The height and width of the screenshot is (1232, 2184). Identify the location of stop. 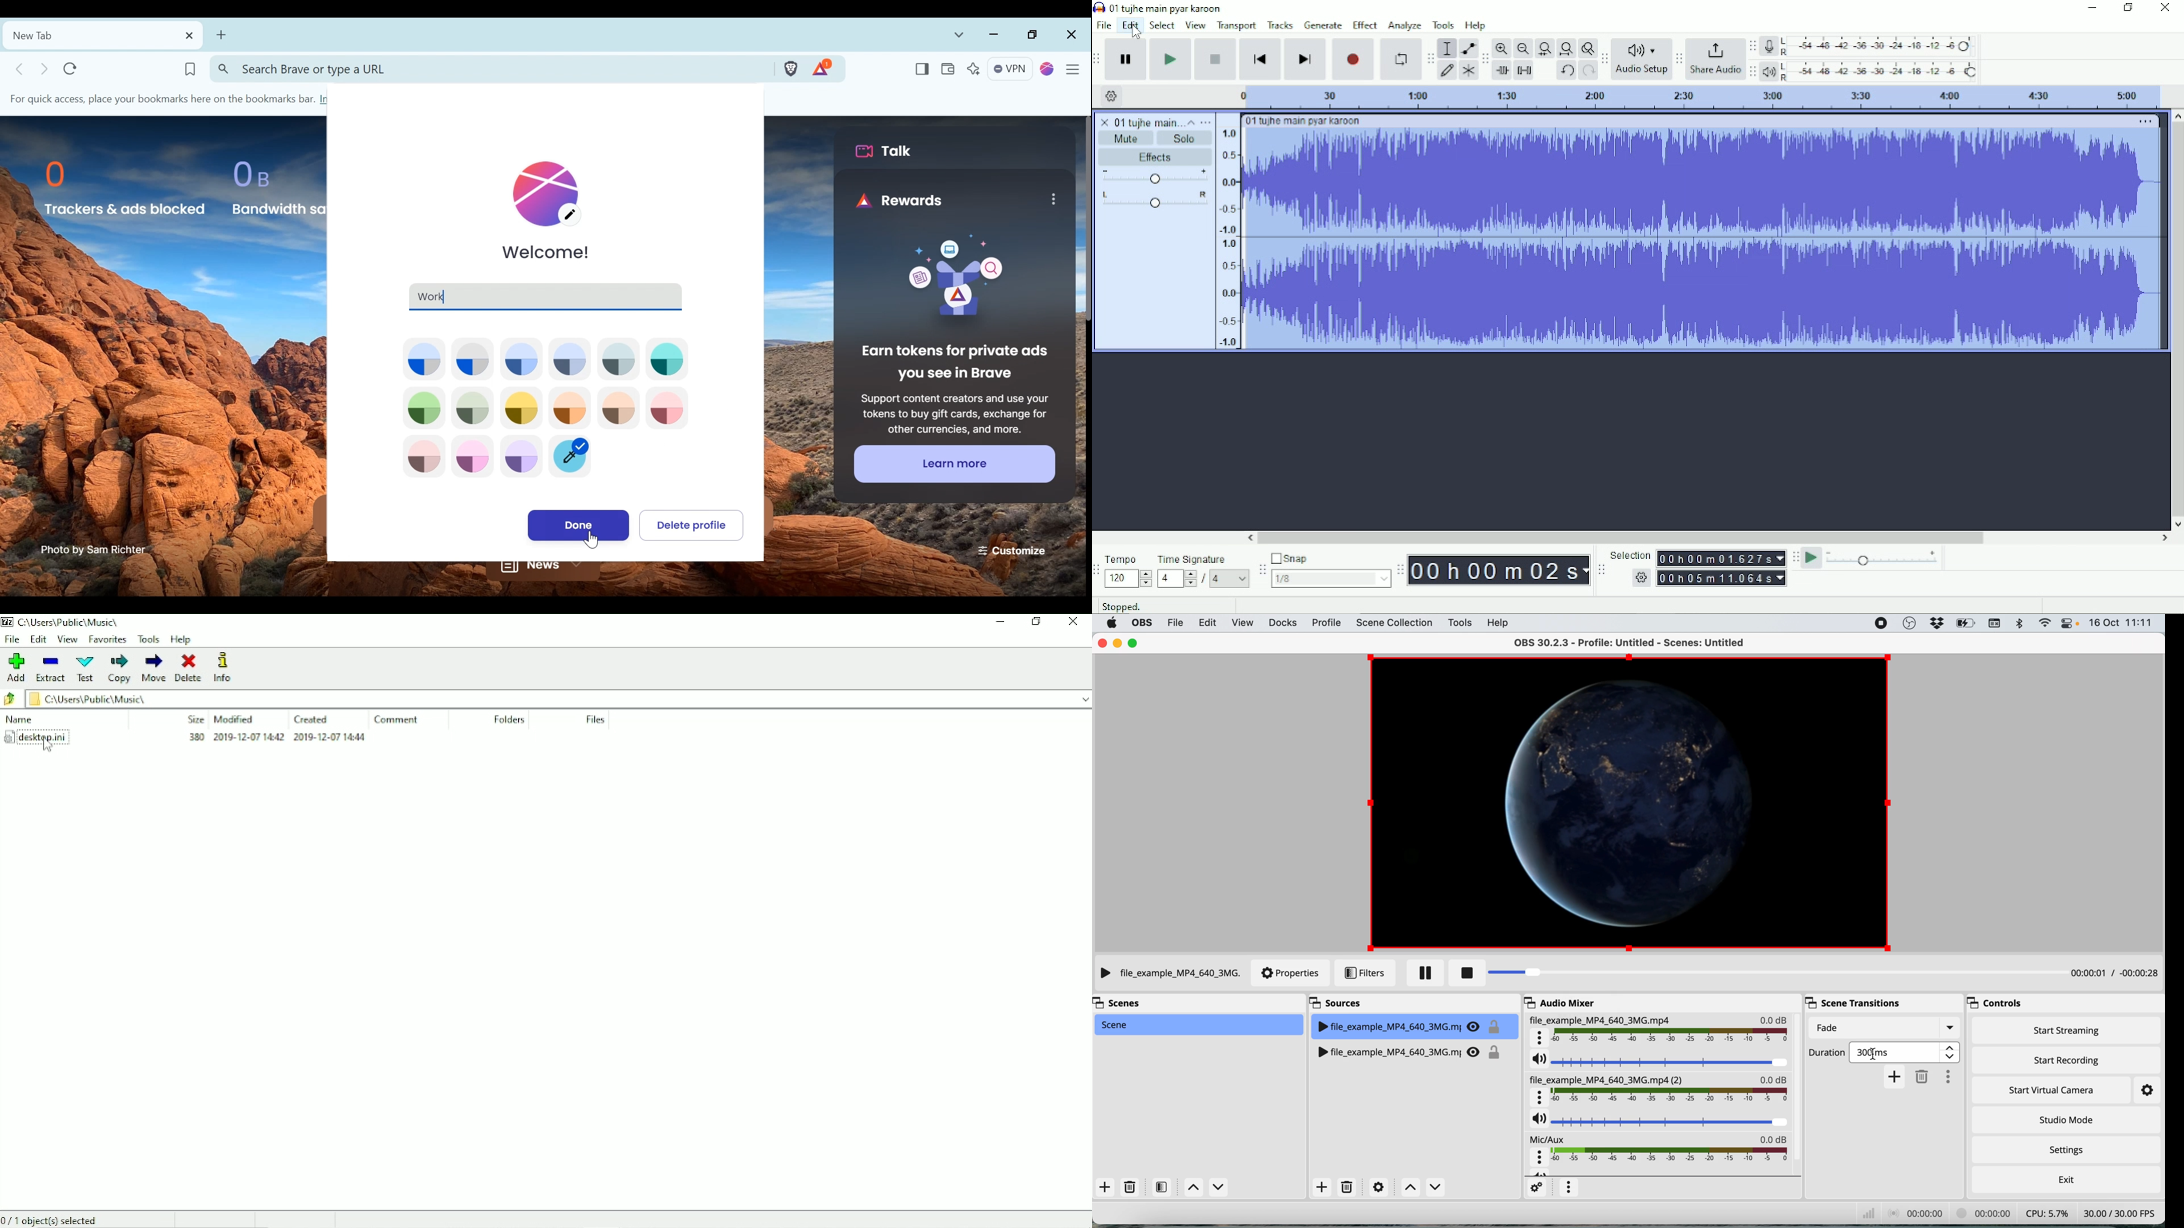
(1466, 974).